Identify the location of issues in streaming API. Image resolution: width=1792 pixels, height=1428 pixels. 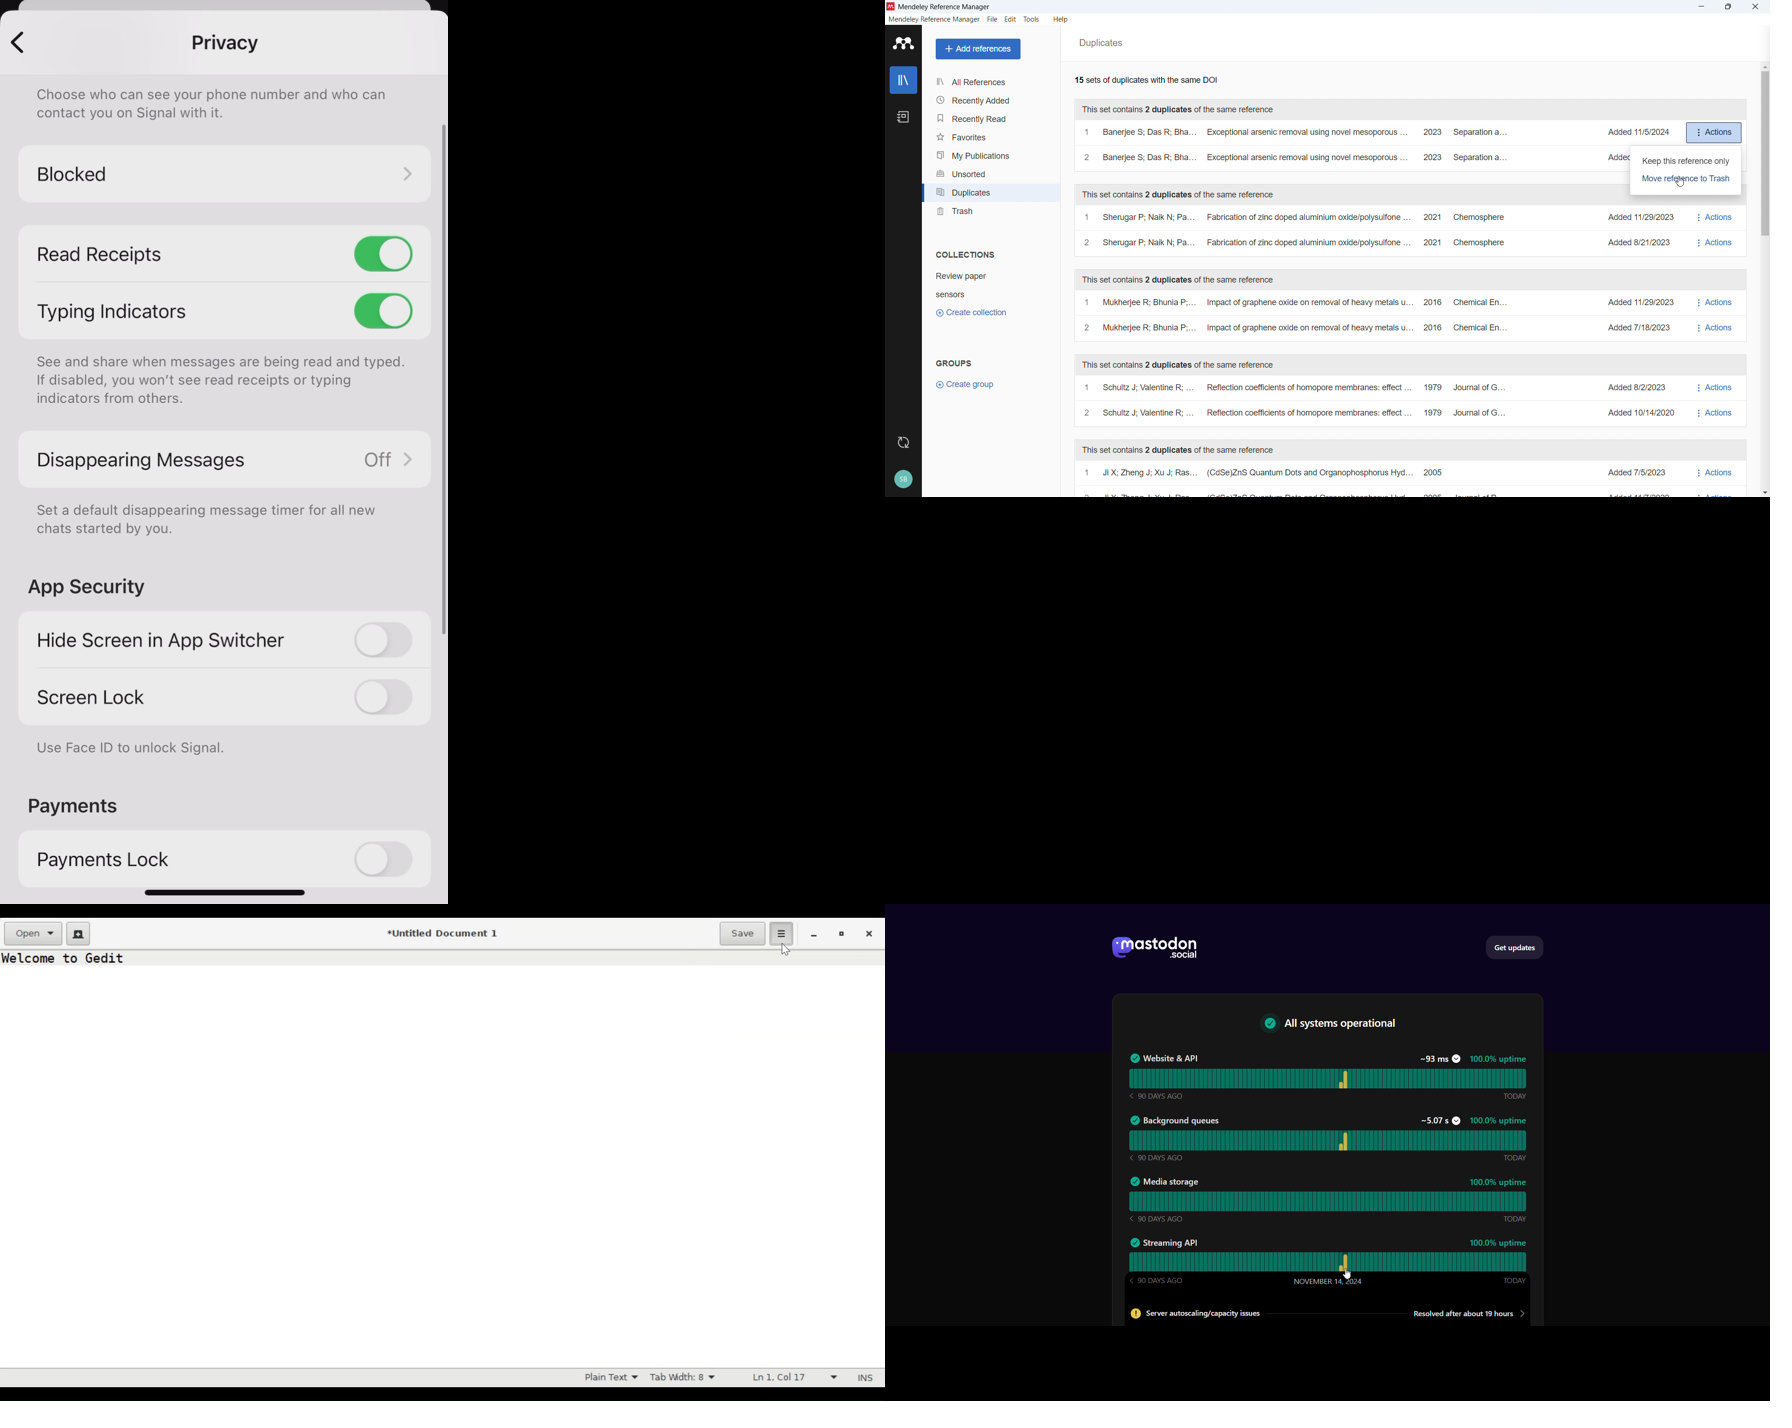
(1324, 1314).